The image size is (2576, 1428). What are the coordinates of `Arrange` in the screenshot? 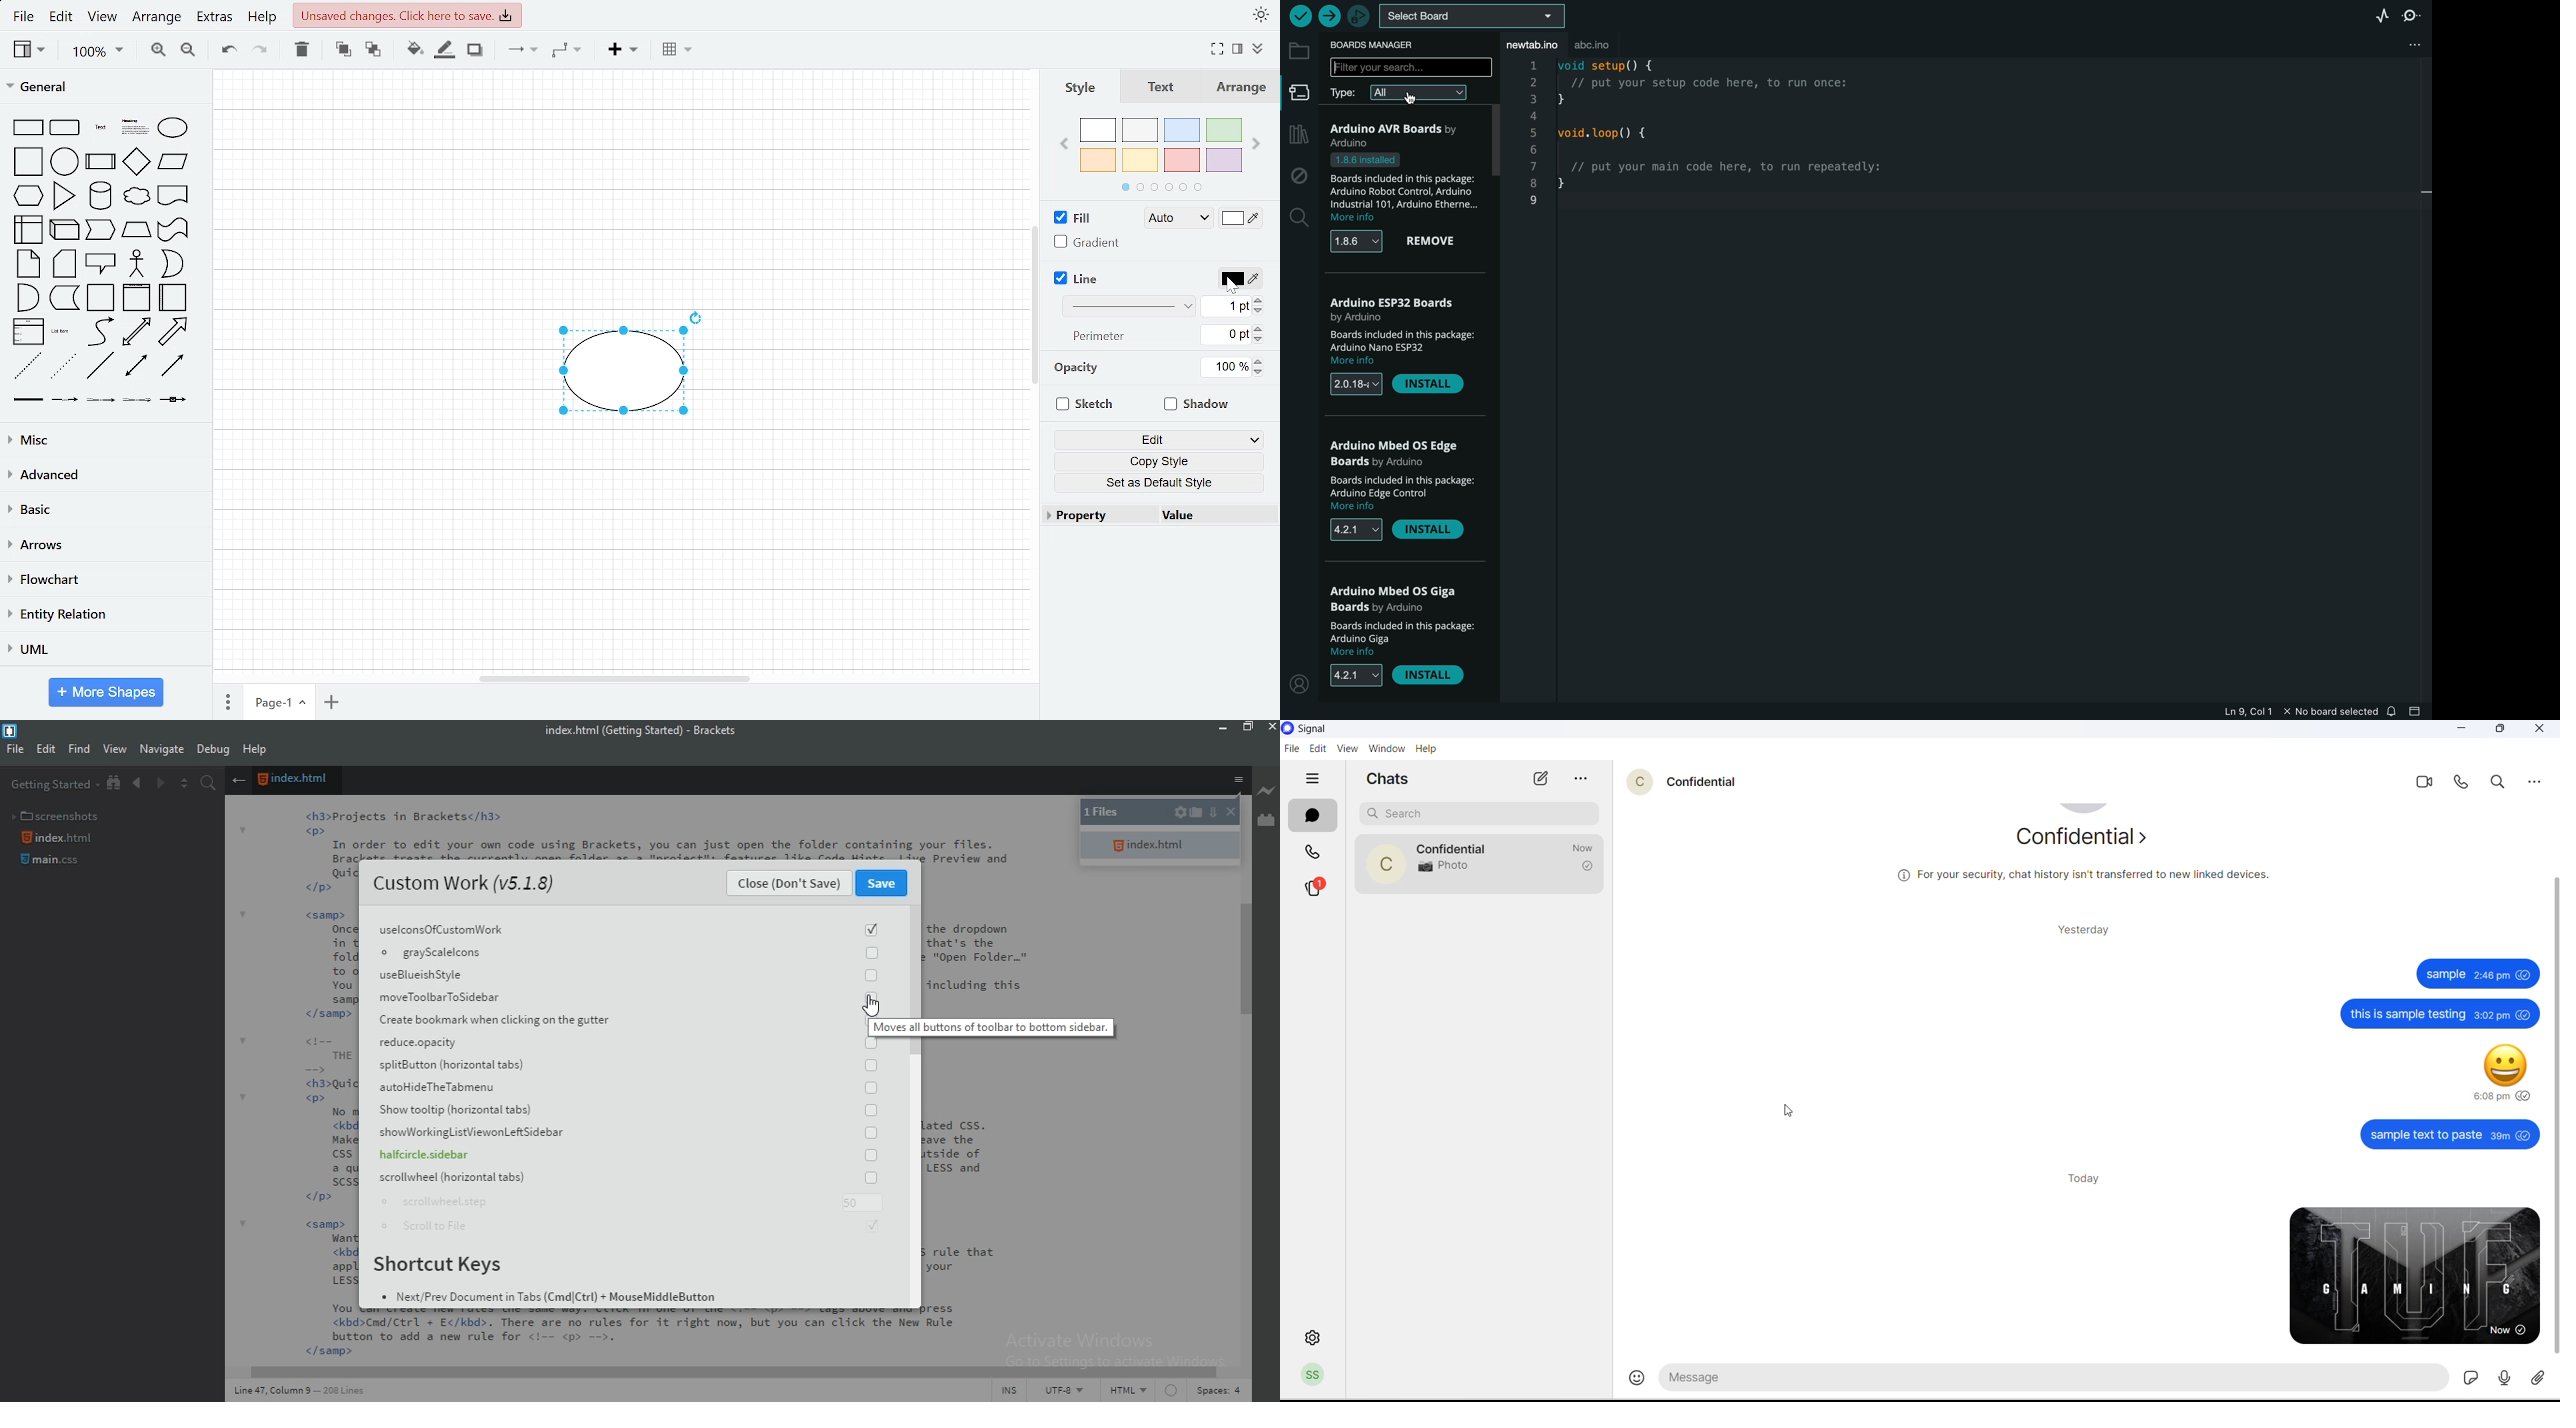 It's located at (1244, 89).